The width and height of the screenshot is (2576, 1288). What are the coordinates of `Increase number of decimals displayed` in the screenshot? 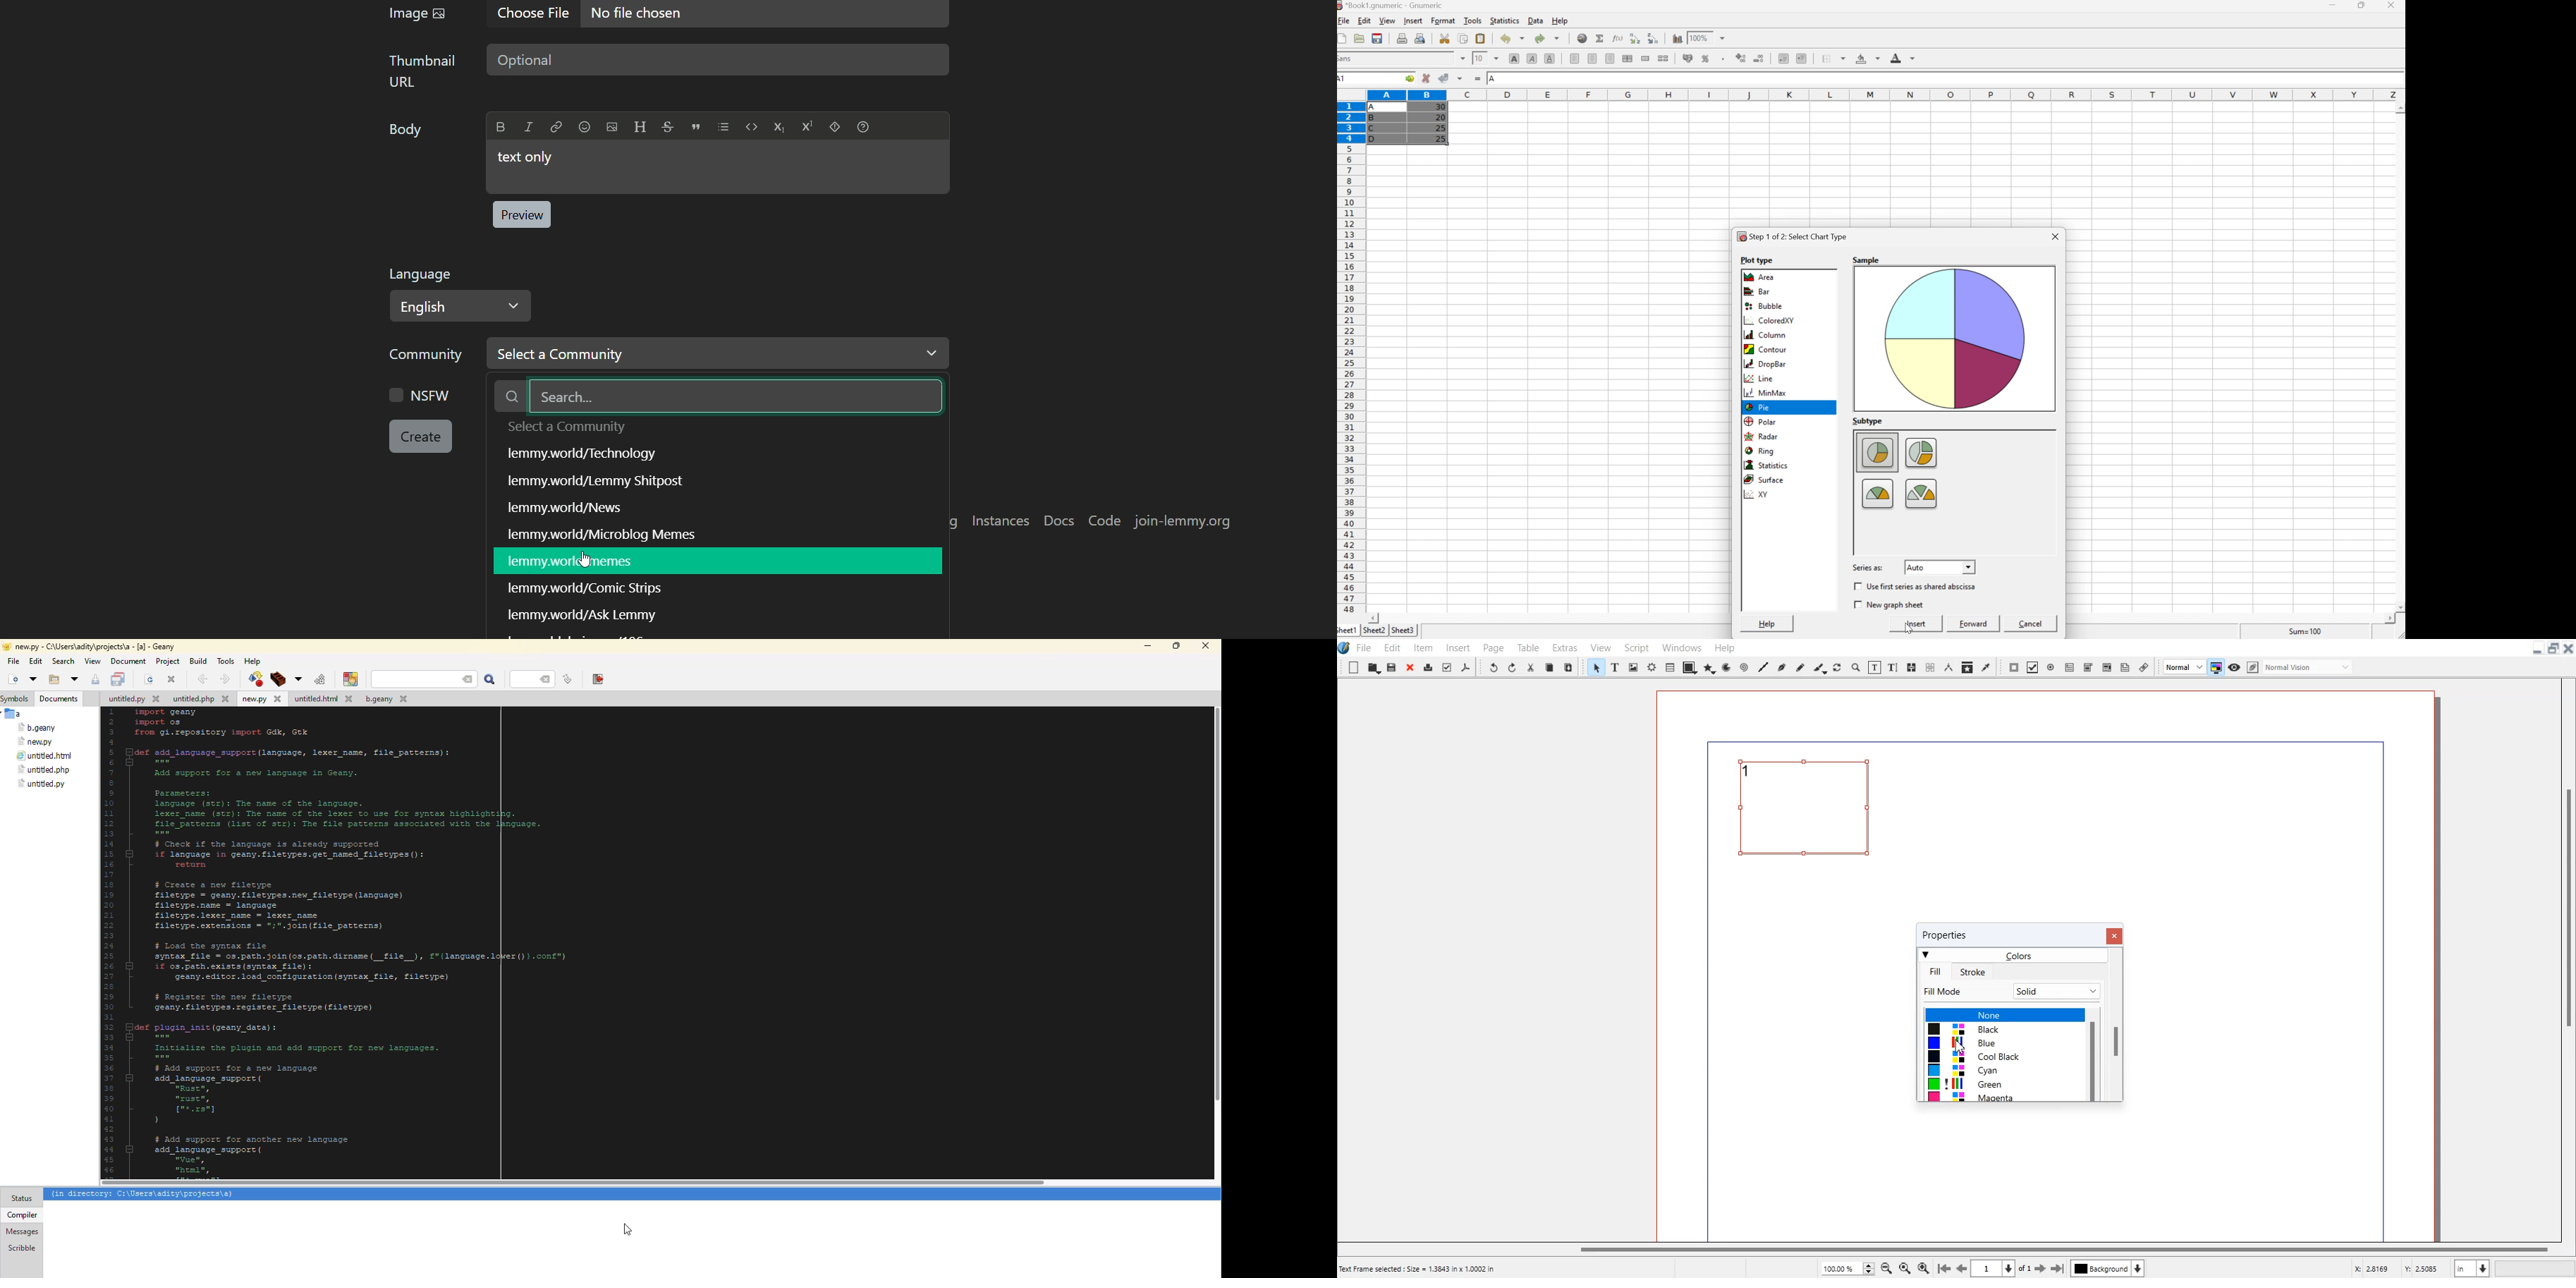 It's located at (1741, 59).